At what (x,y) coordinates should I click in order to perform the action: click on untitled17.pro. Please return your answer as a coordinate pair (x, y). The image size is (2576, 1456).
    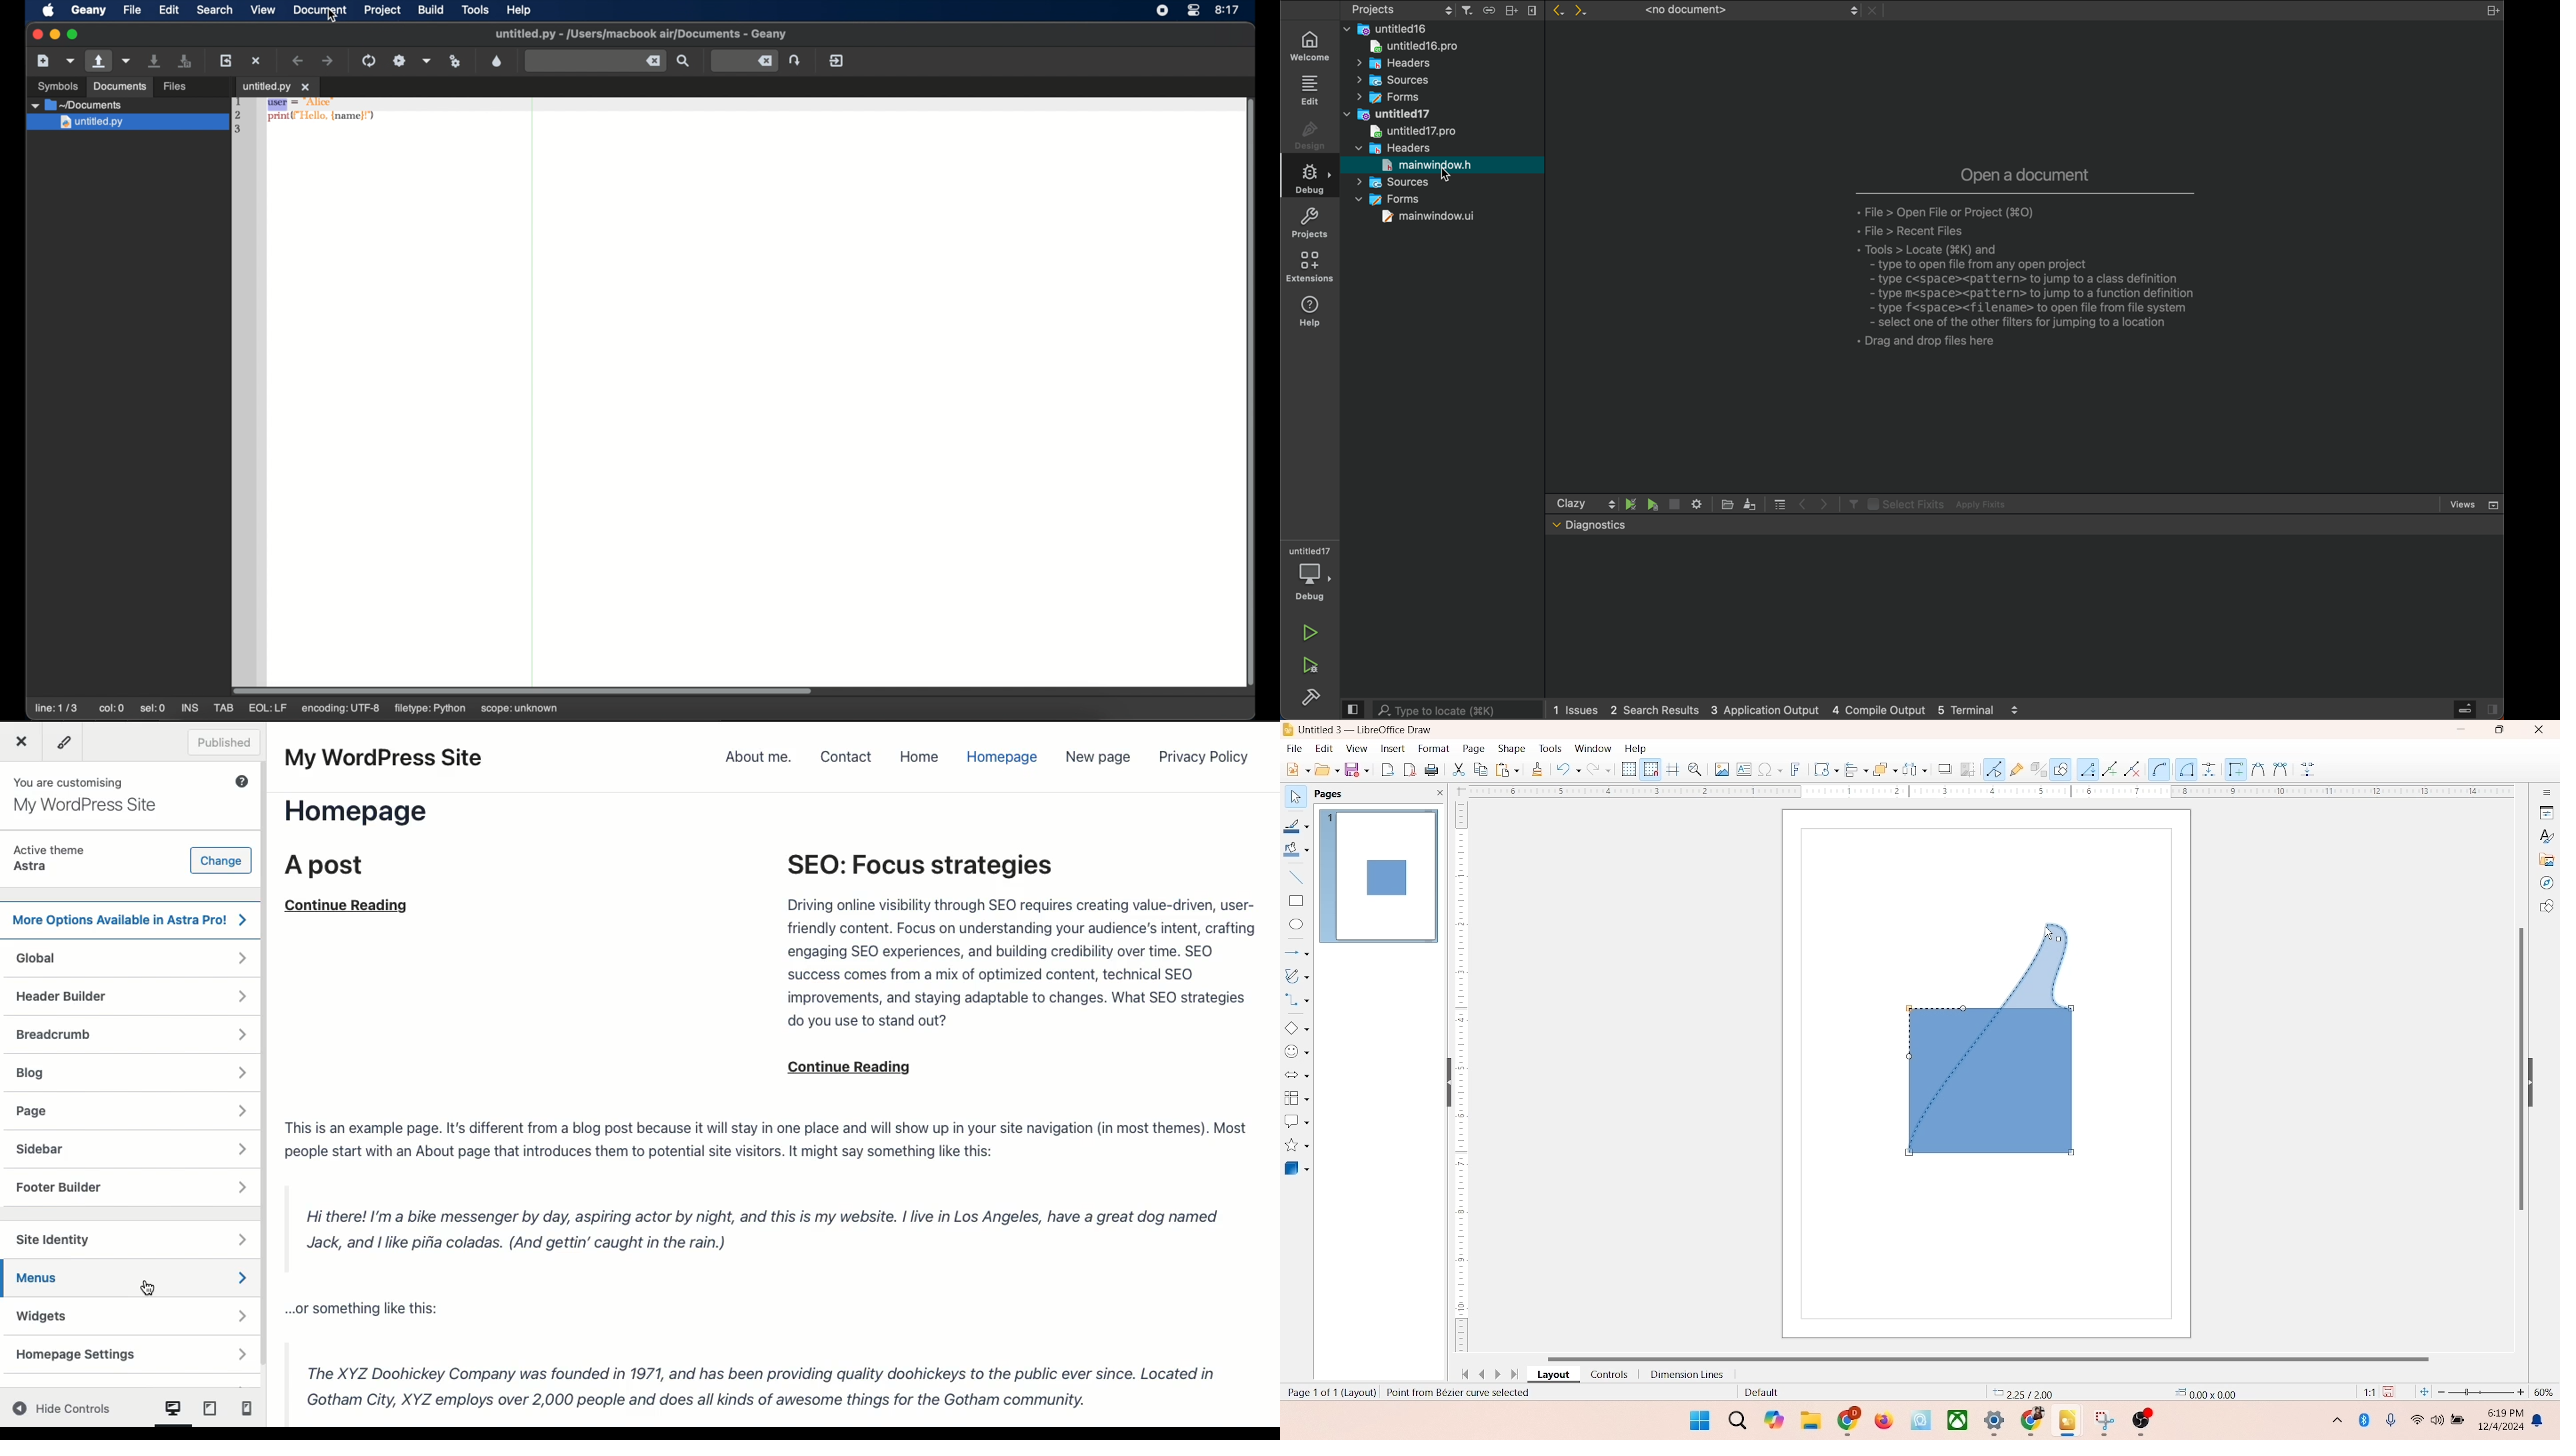
    Looking at the image, I should click on (1410, 131).